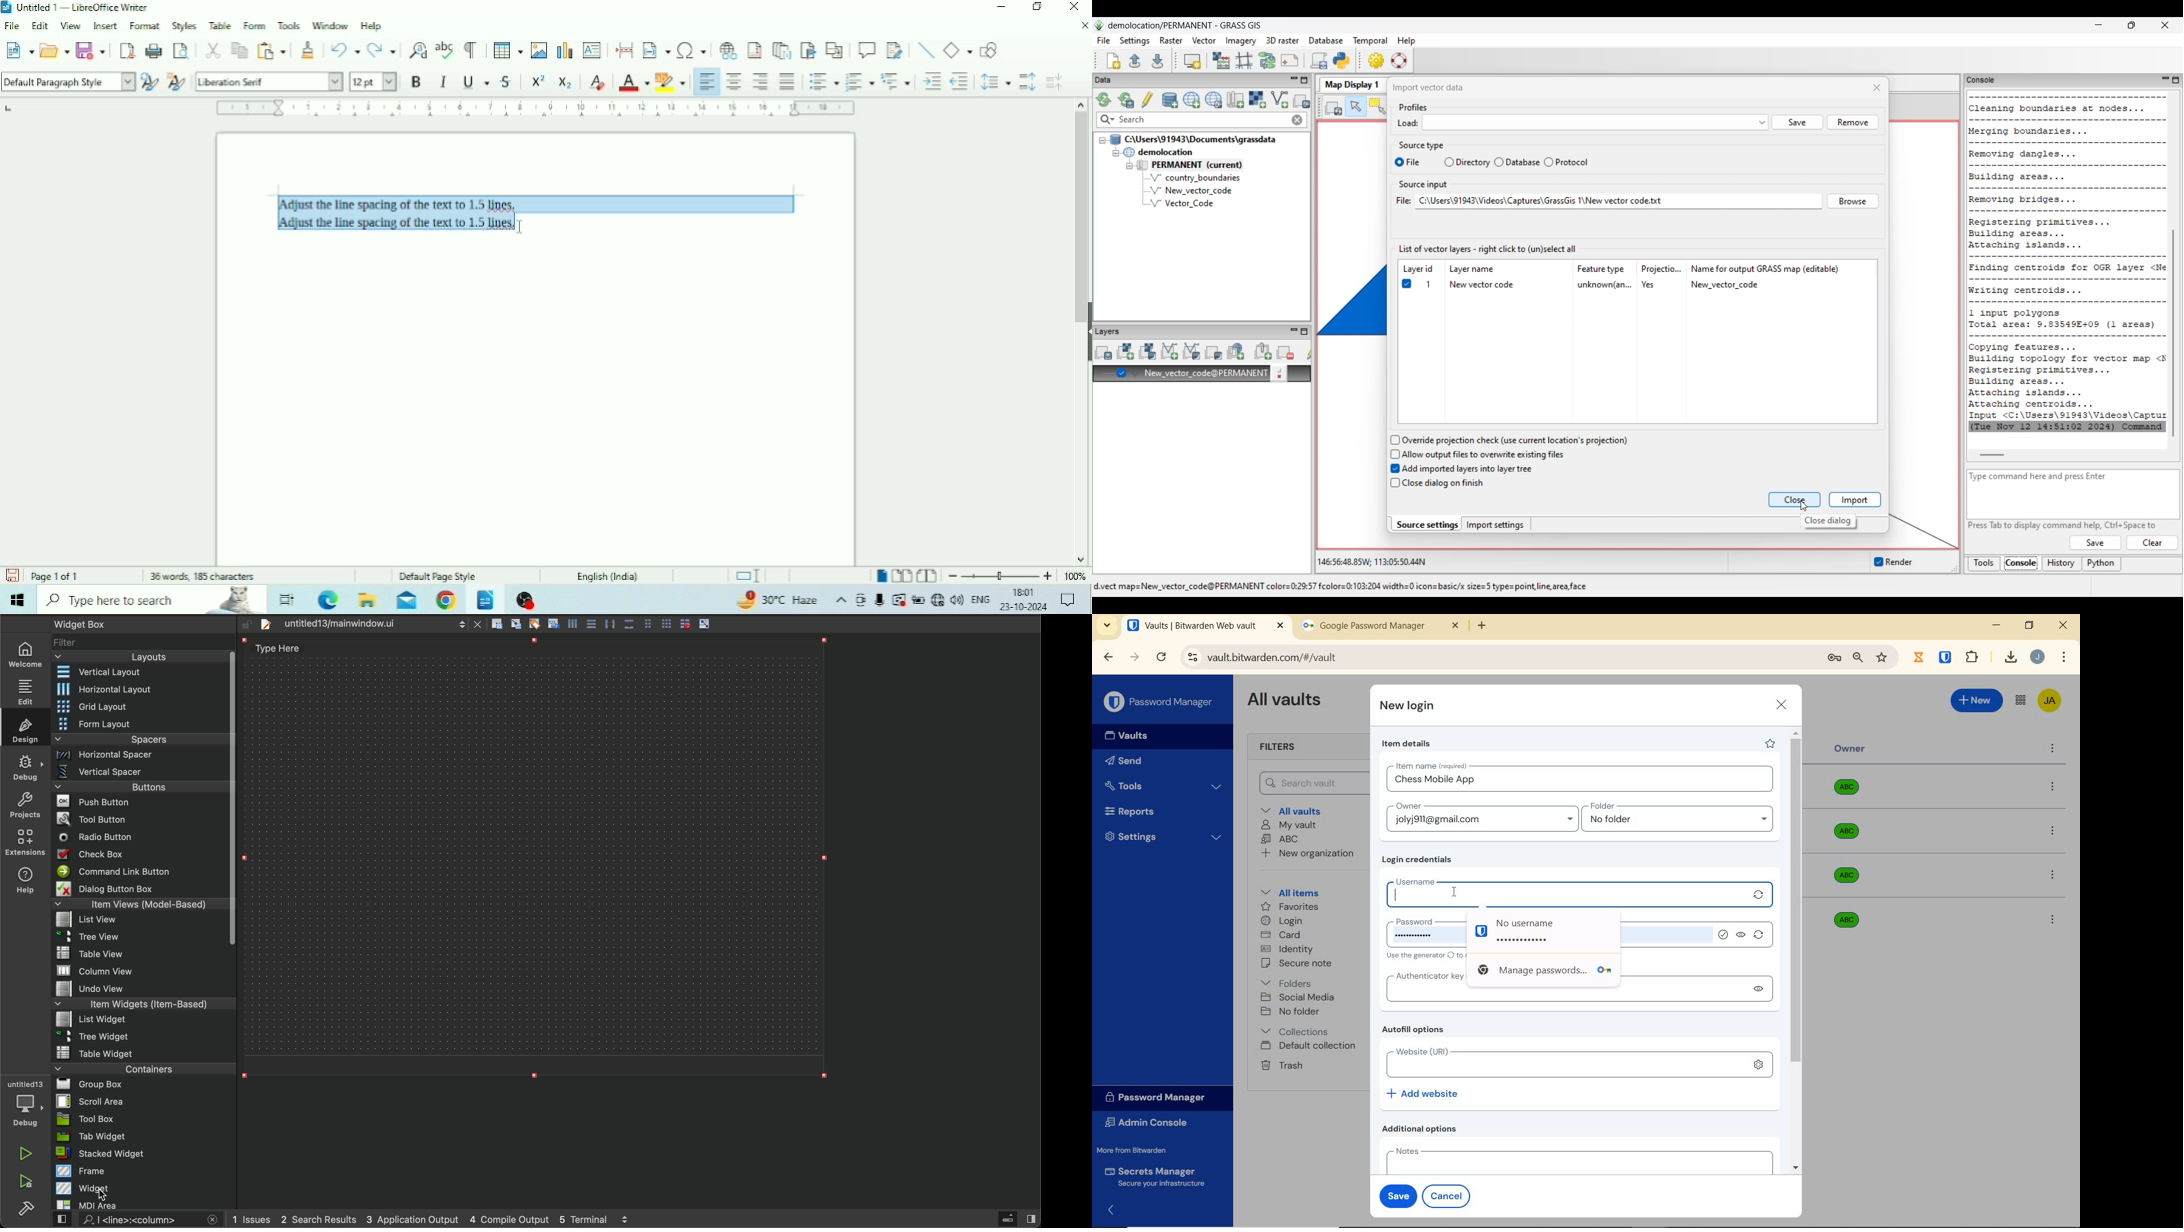  Describe the element at coordinates (899, 600) in the screenshot. I see `Warning` at that location.